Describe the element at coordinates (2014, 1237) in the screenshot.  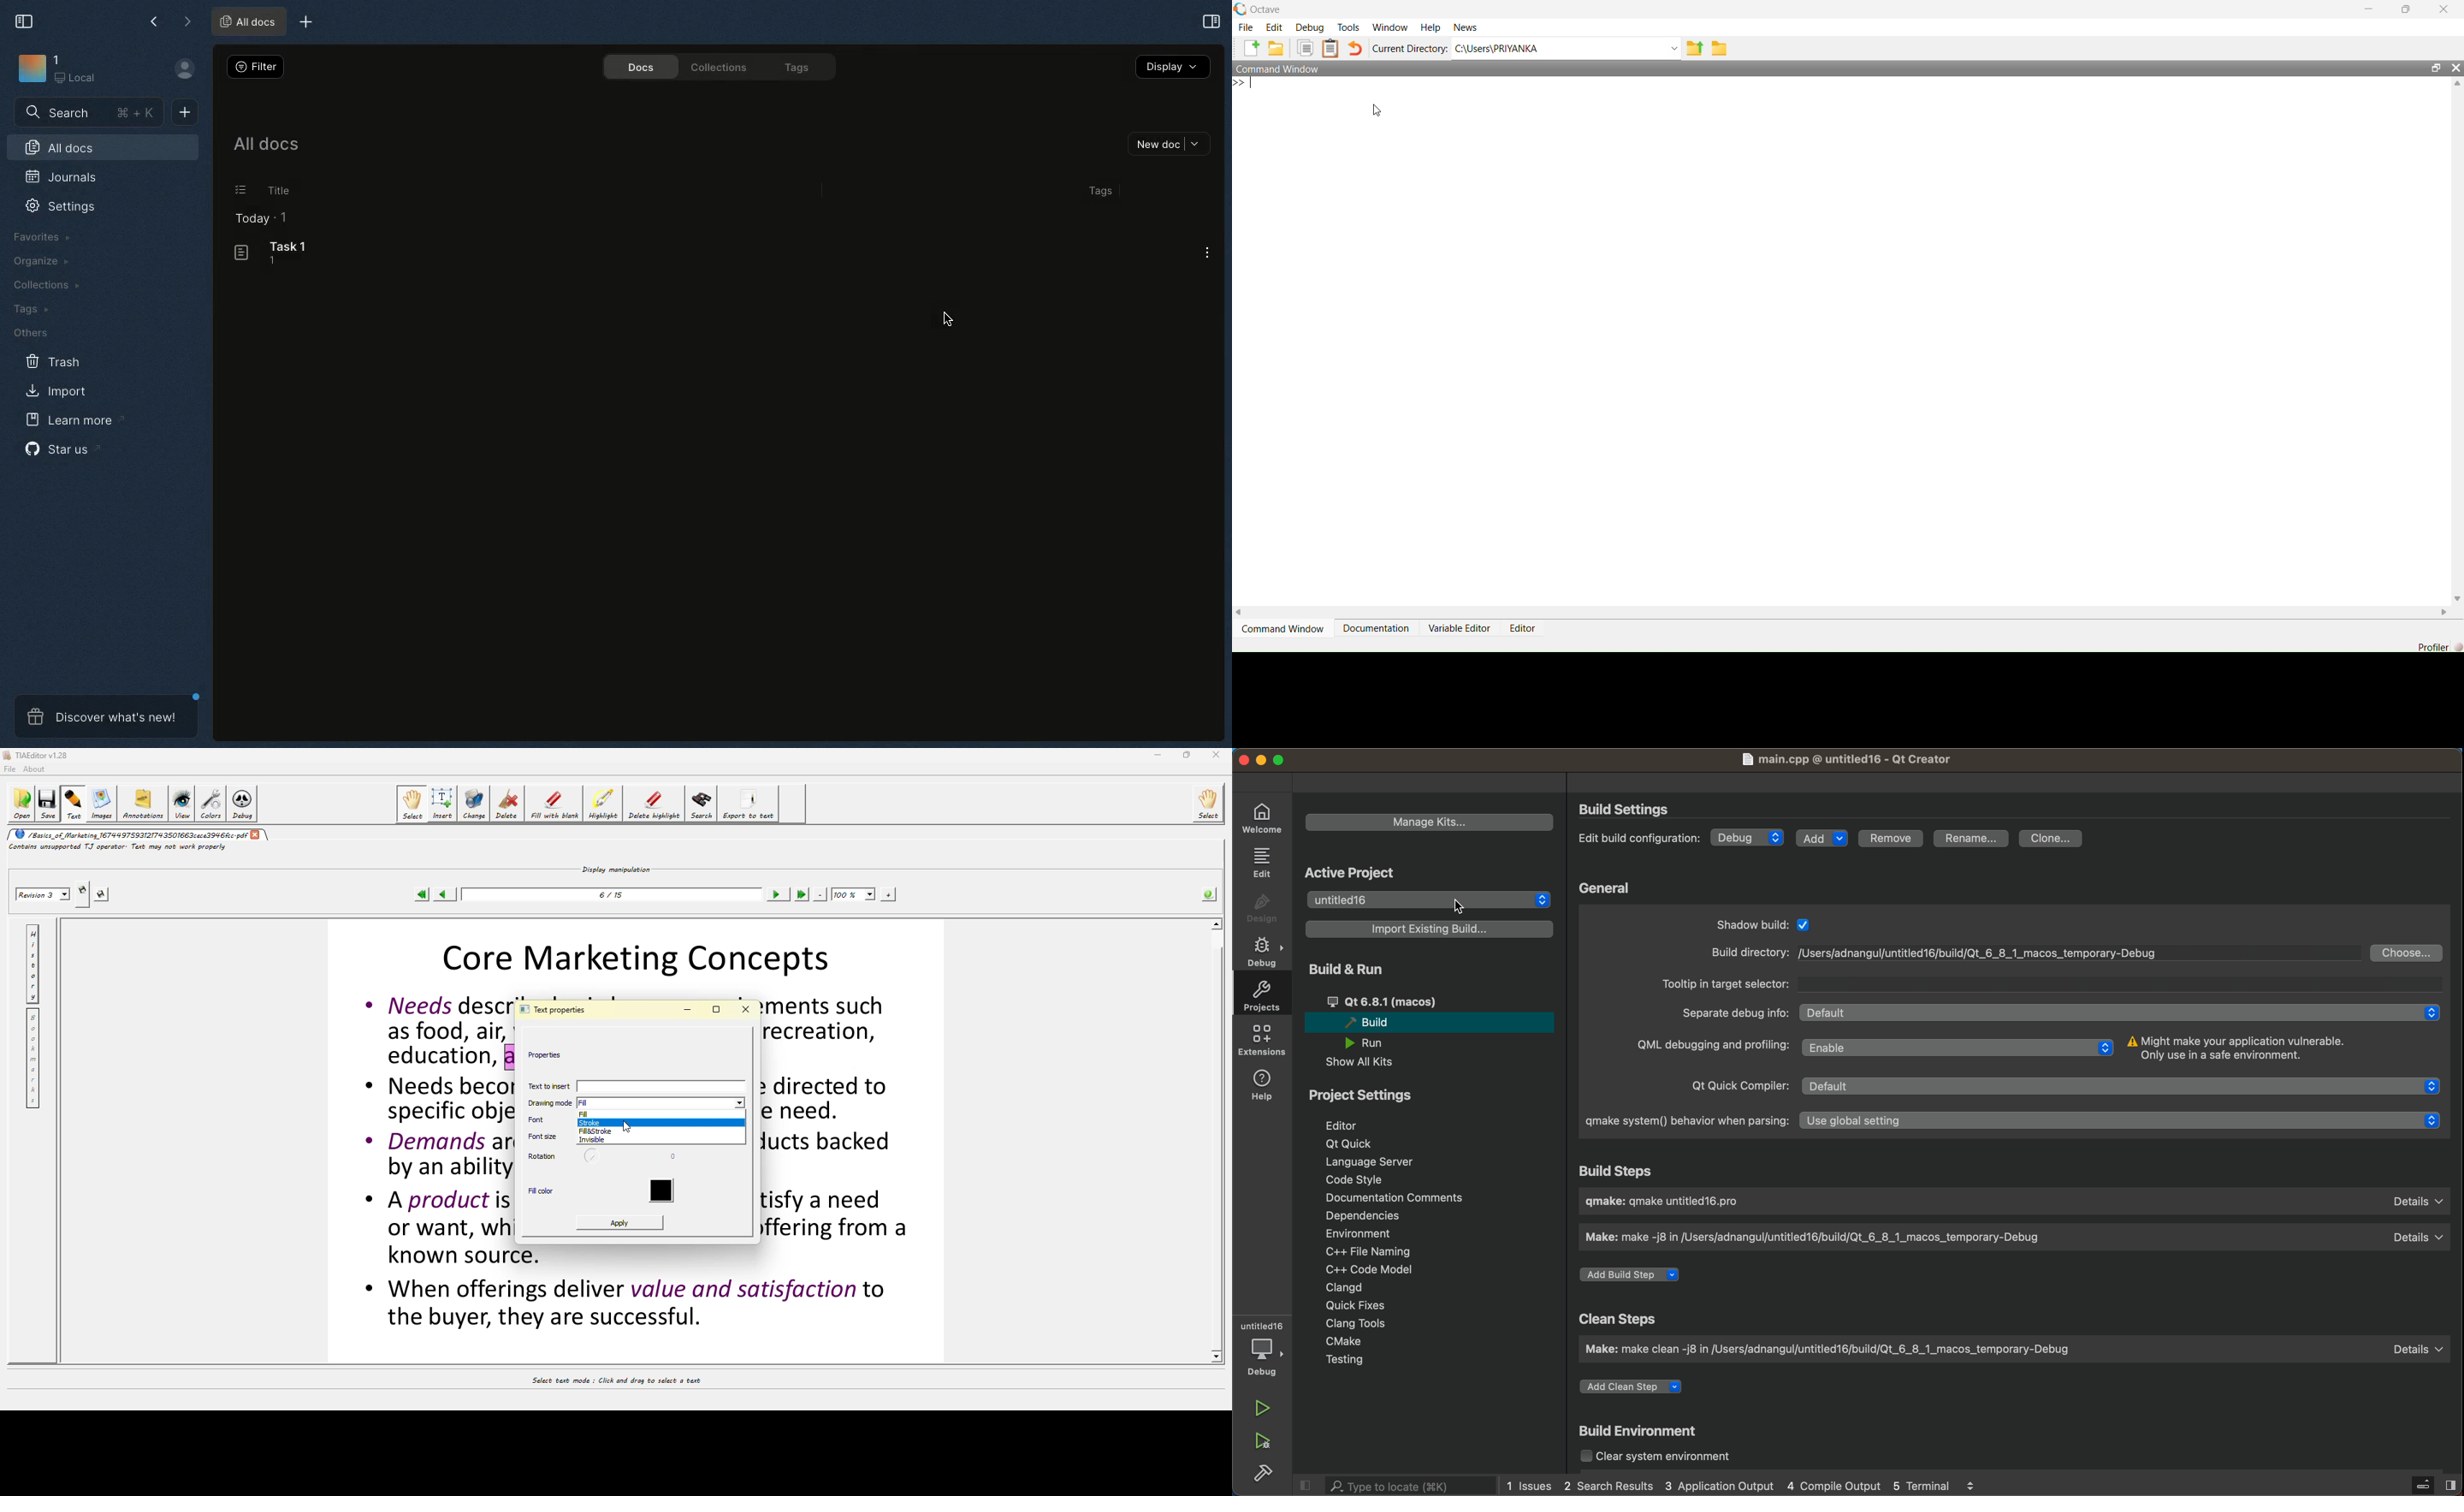
I see `` at that location.